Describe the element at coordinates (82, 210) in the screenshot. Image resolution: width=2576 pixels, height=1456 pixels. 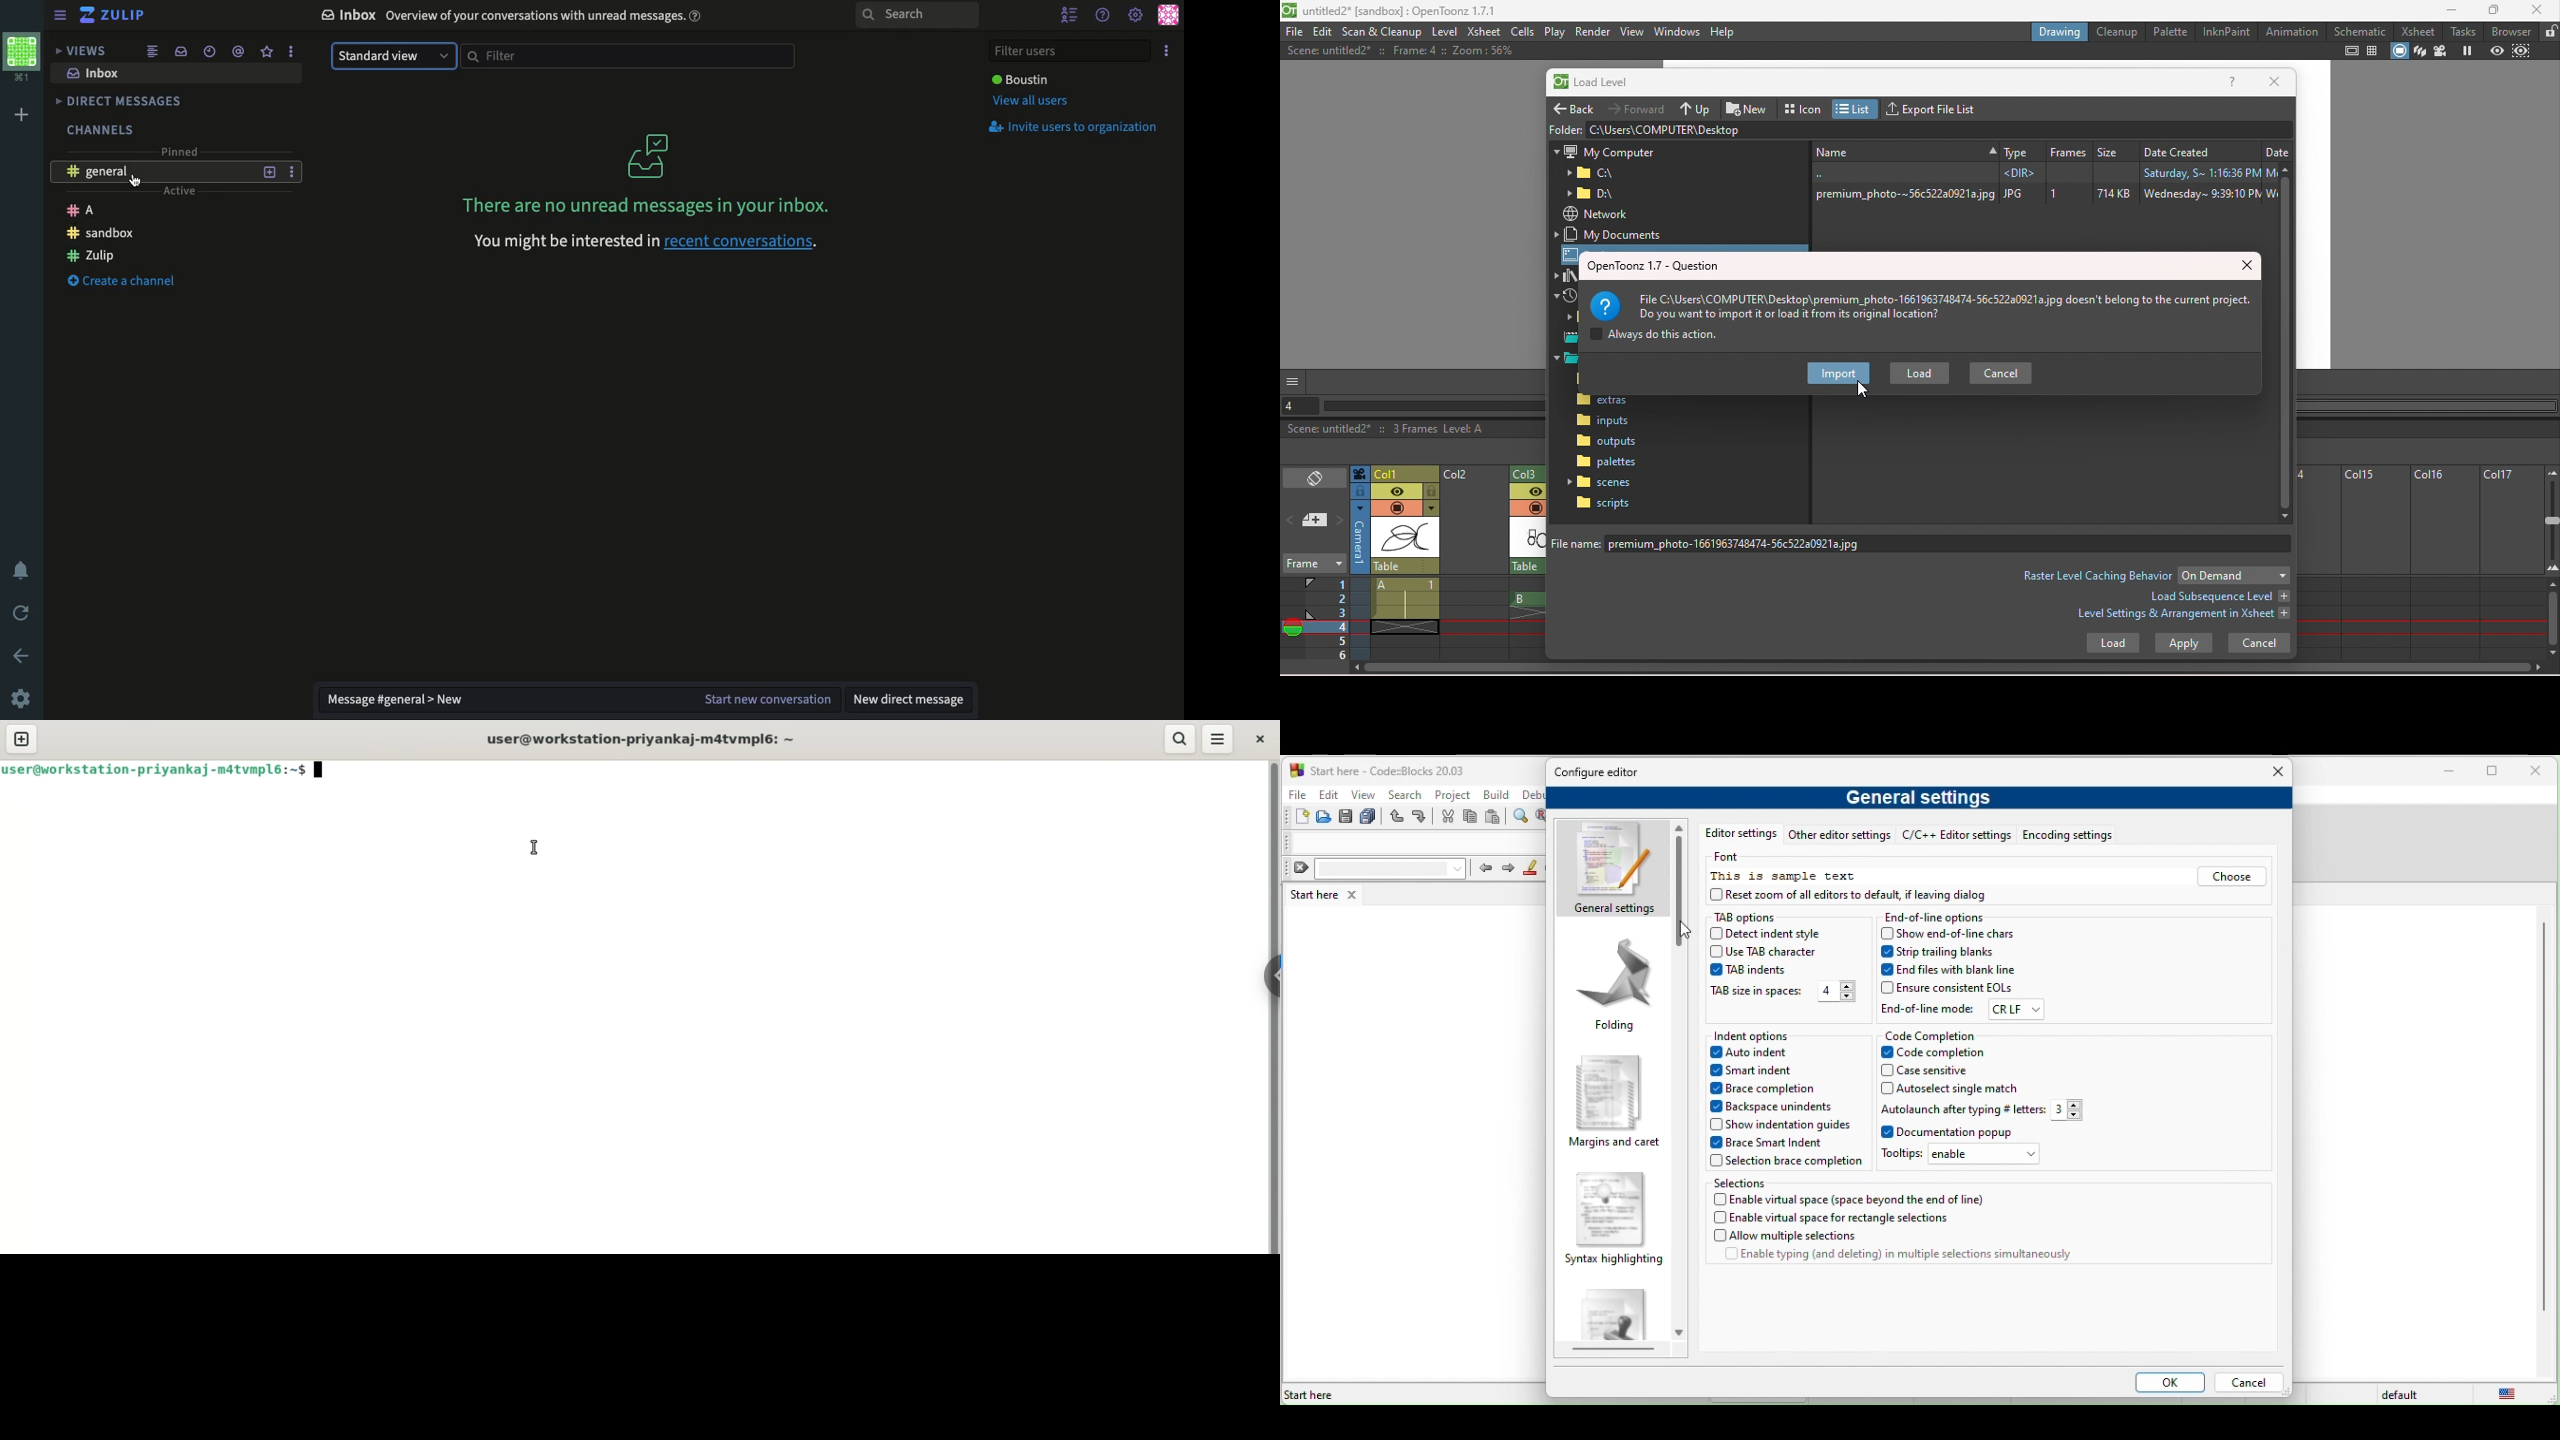
I see `A` at that location.